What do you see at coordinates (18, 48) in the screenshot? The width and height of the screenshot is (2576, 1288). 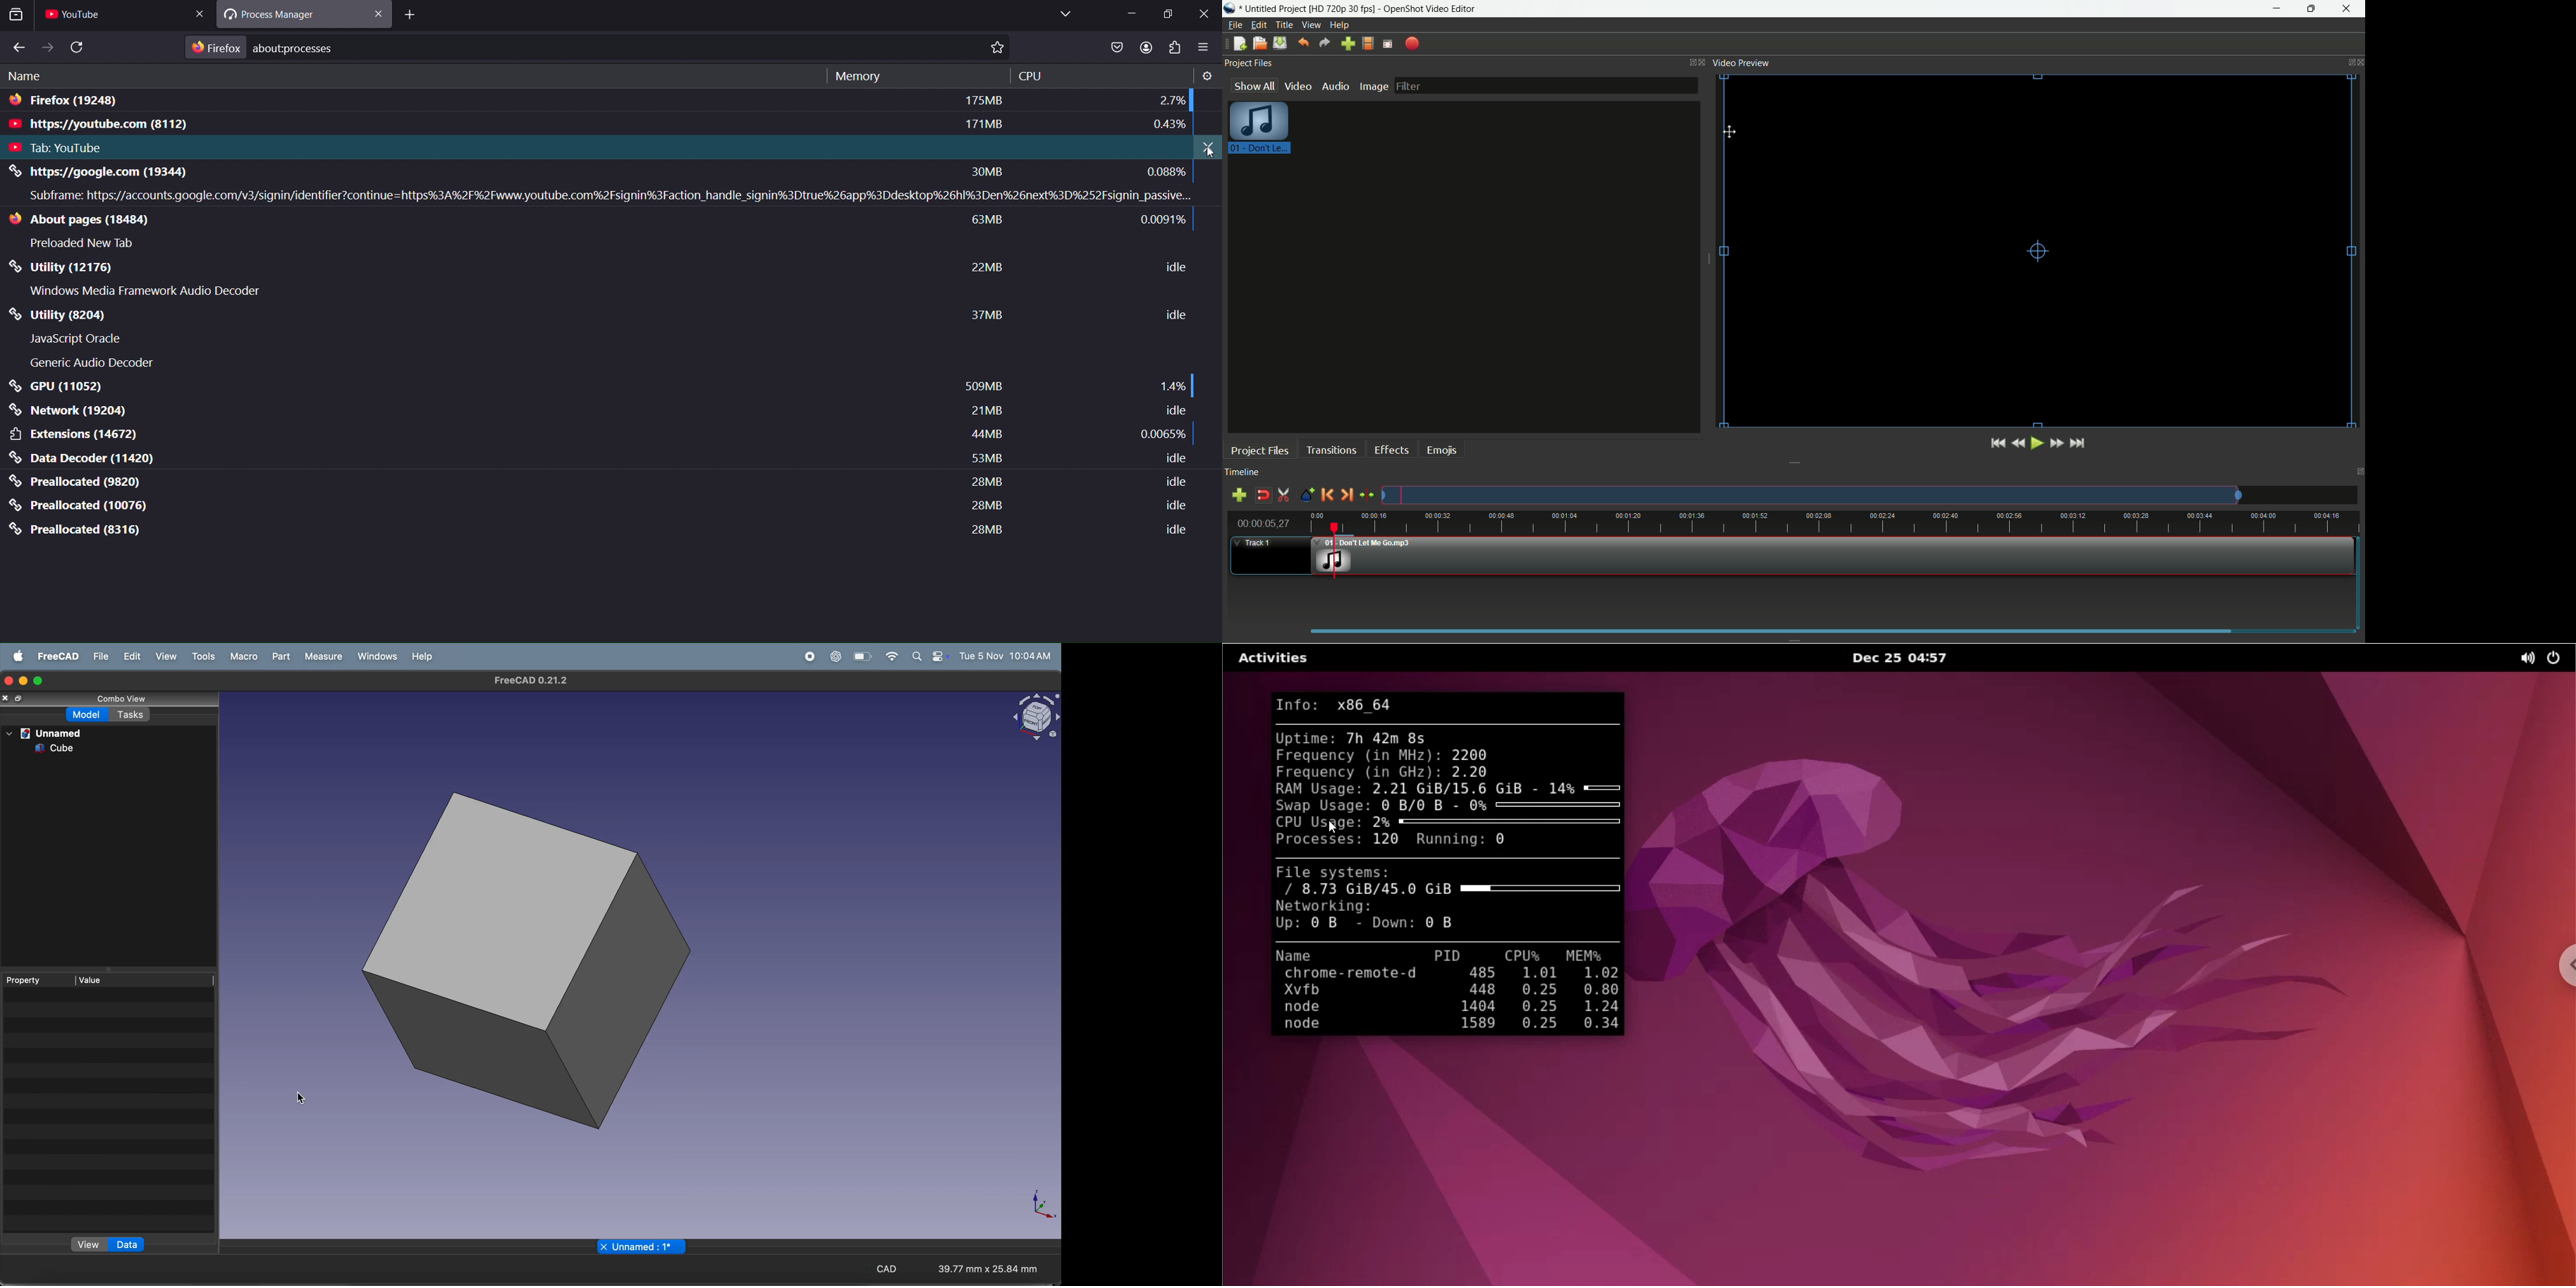 I see `go back one page` at bounding box center [18, 48].